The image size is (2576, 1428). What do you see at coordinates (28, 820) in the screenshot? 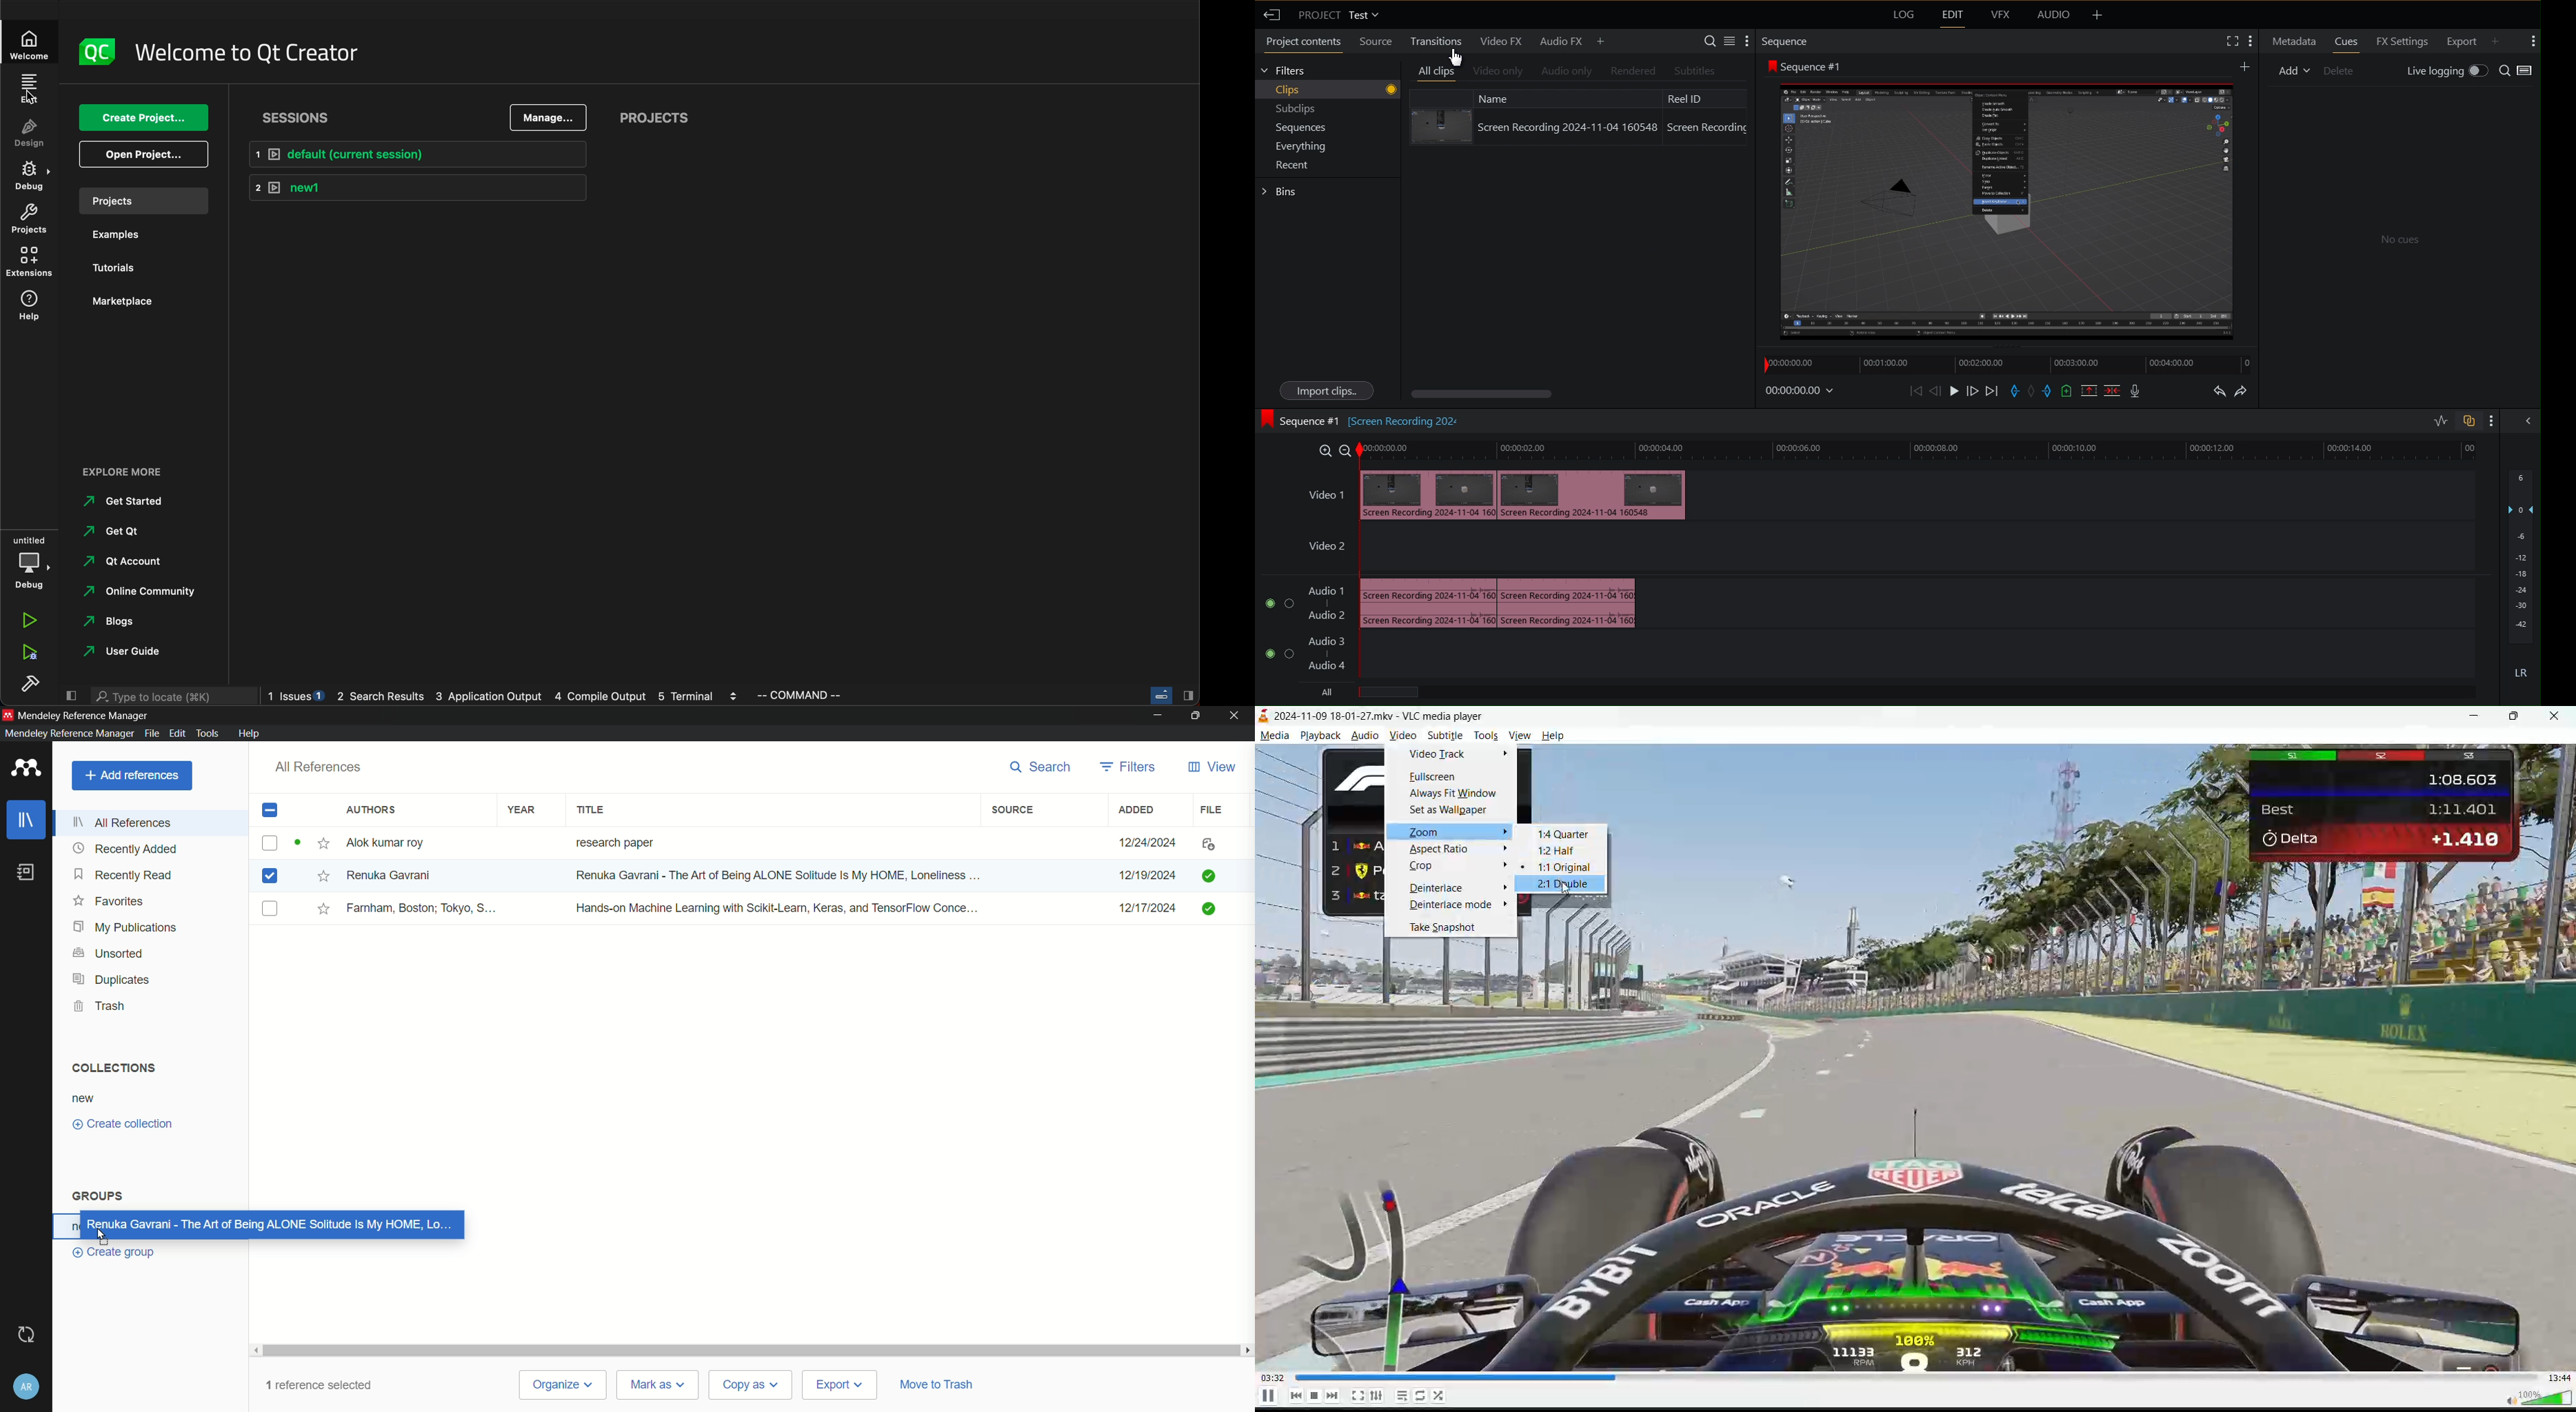
I see `library` at bounding box center [28, 820].